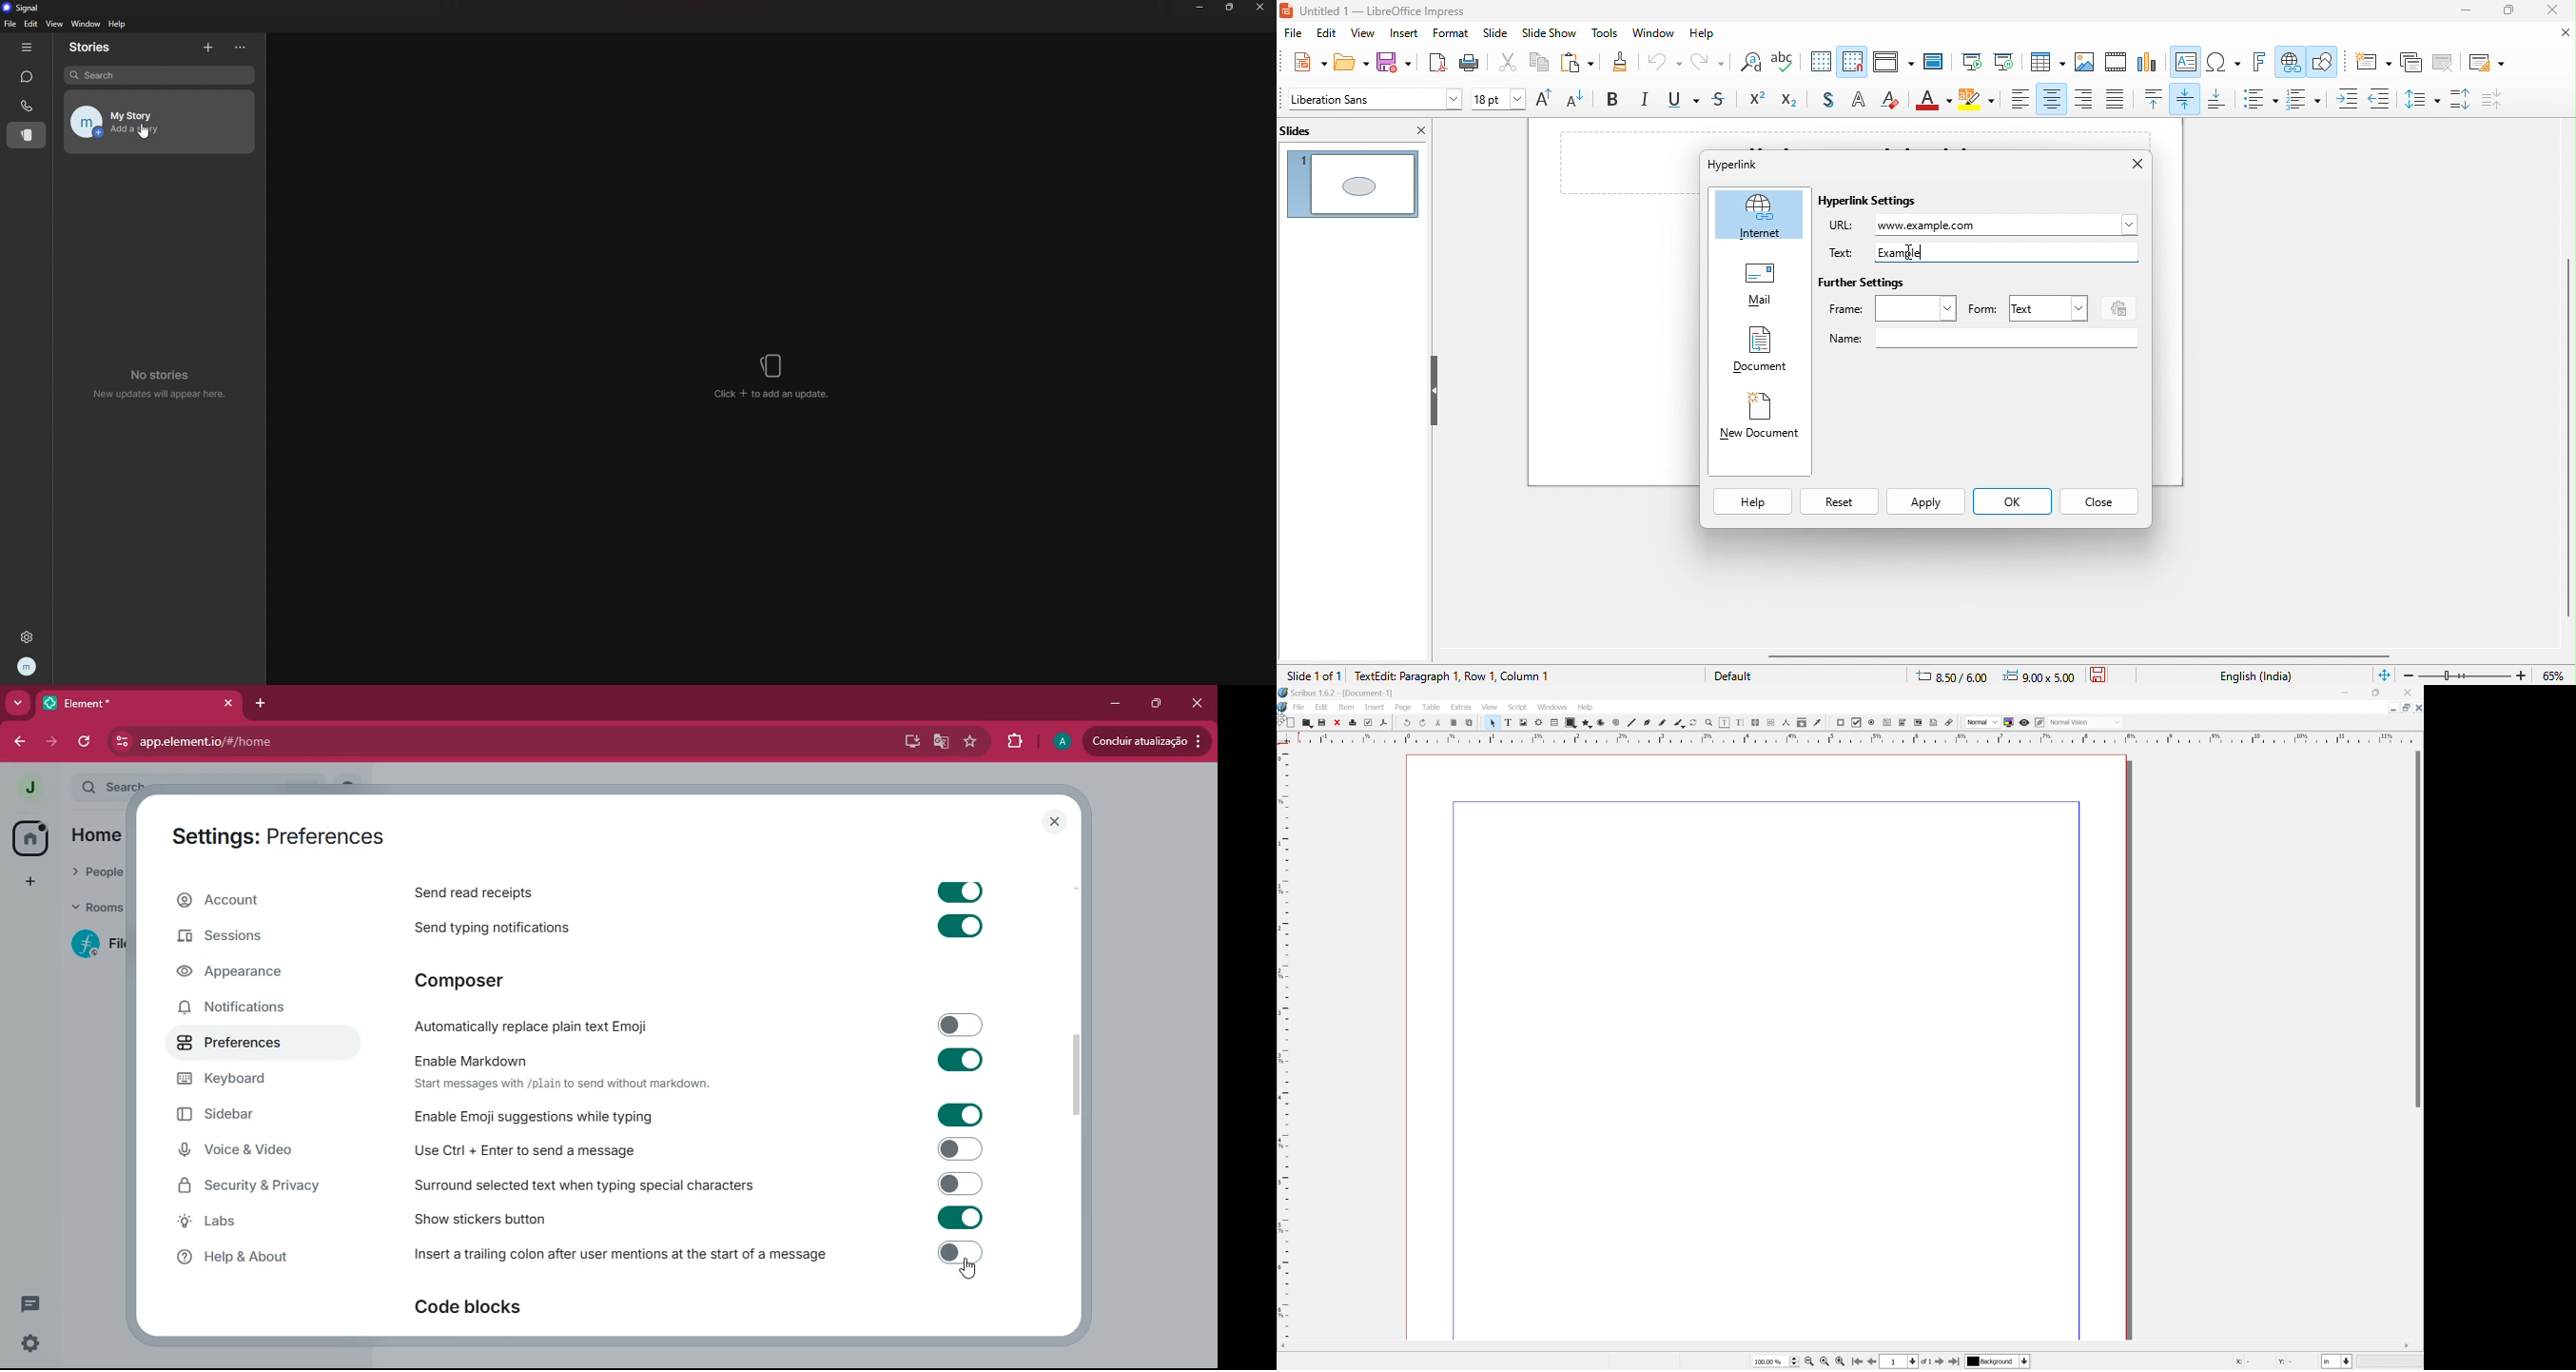 The width and height of the screenshot is (2576, 1372). I want to click on print, so click(1474, 63).